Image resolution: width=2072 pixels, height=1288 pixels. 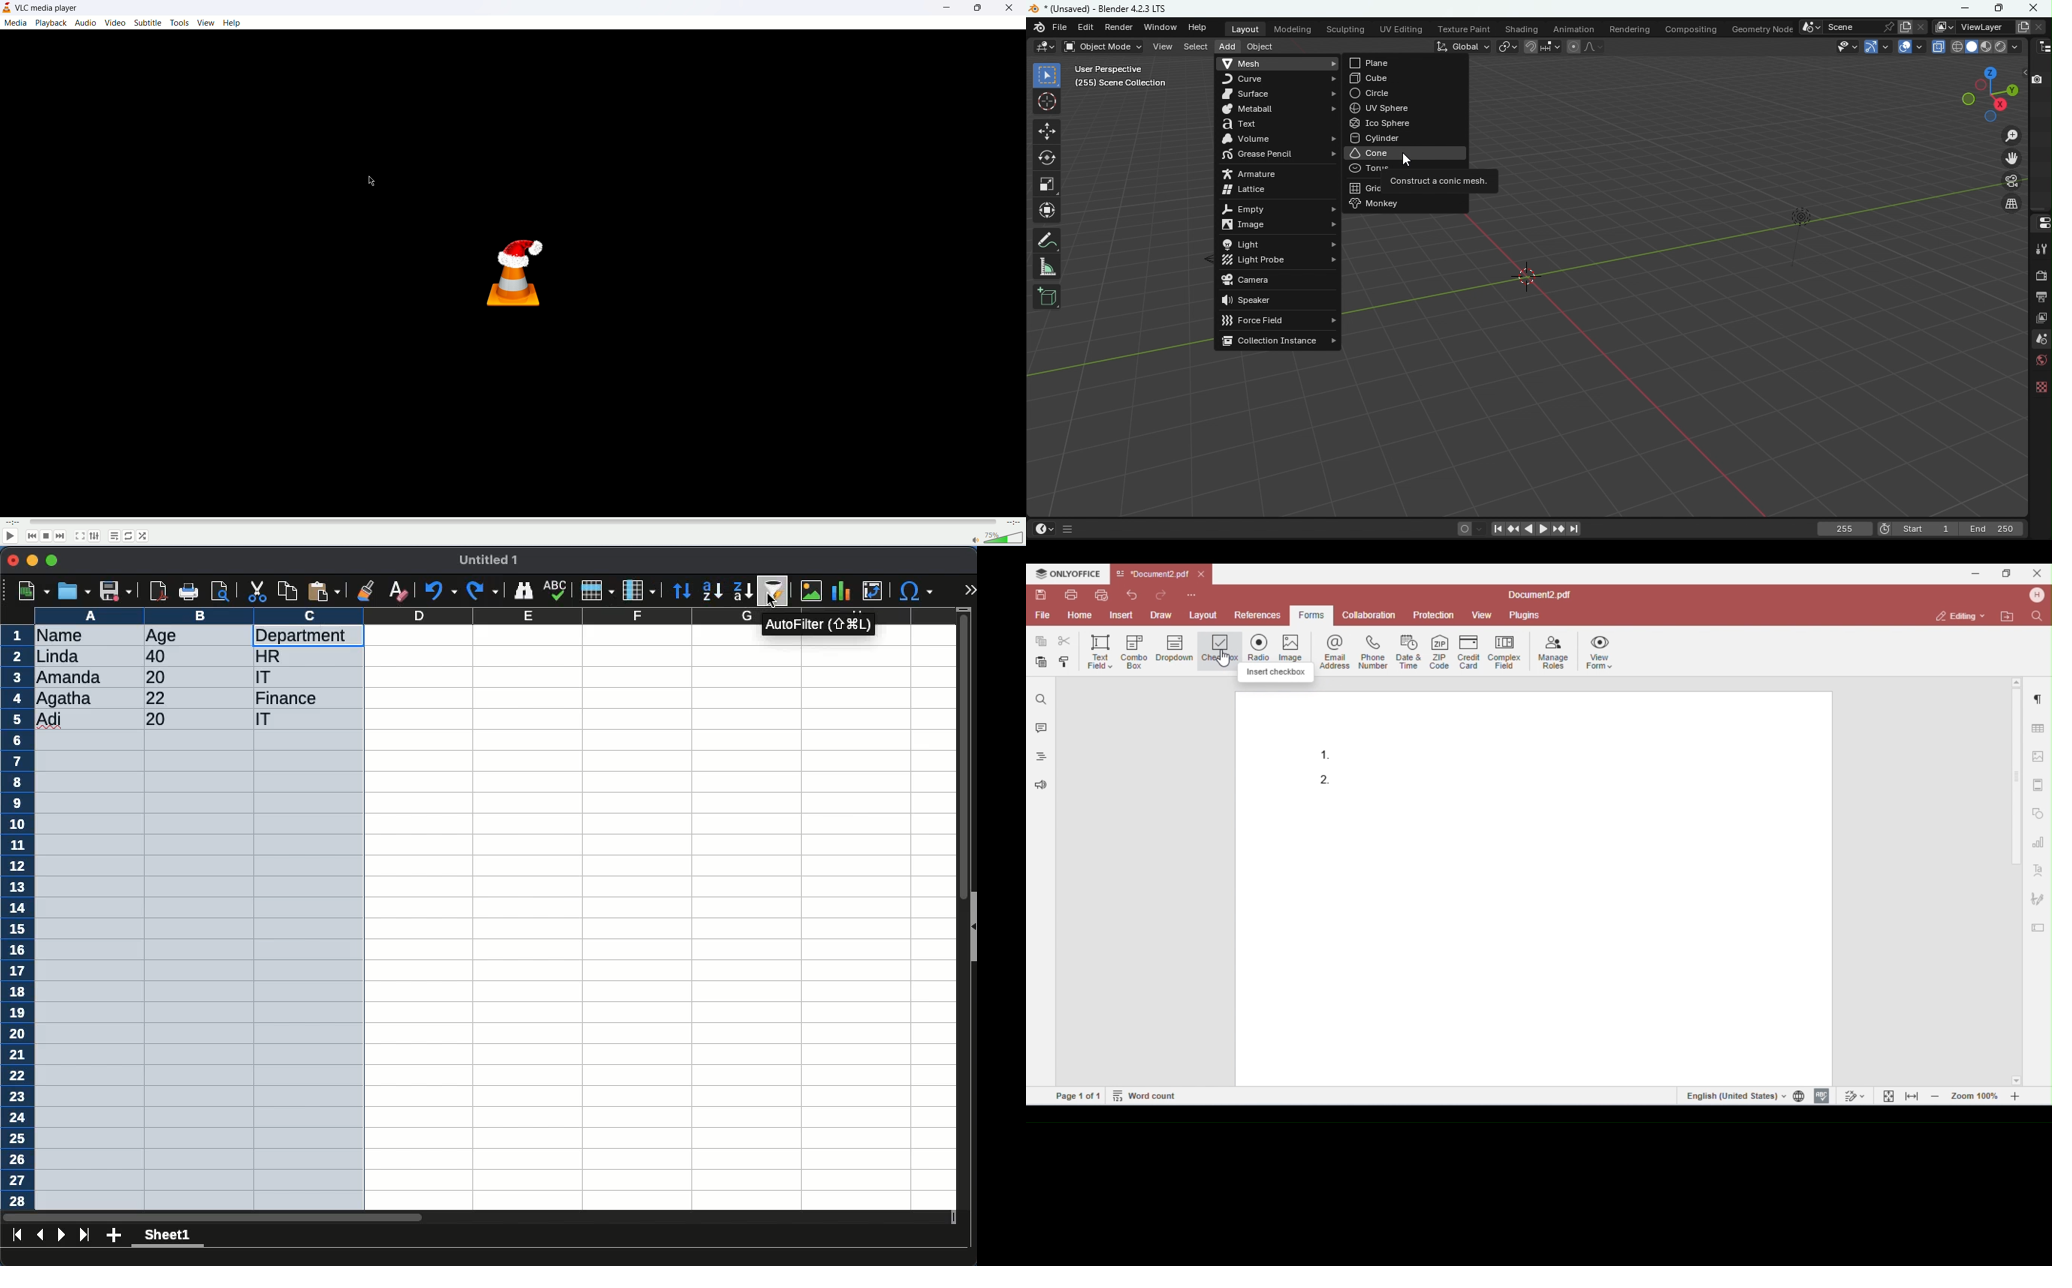 I want to click on print, so click(x=191, y=591).